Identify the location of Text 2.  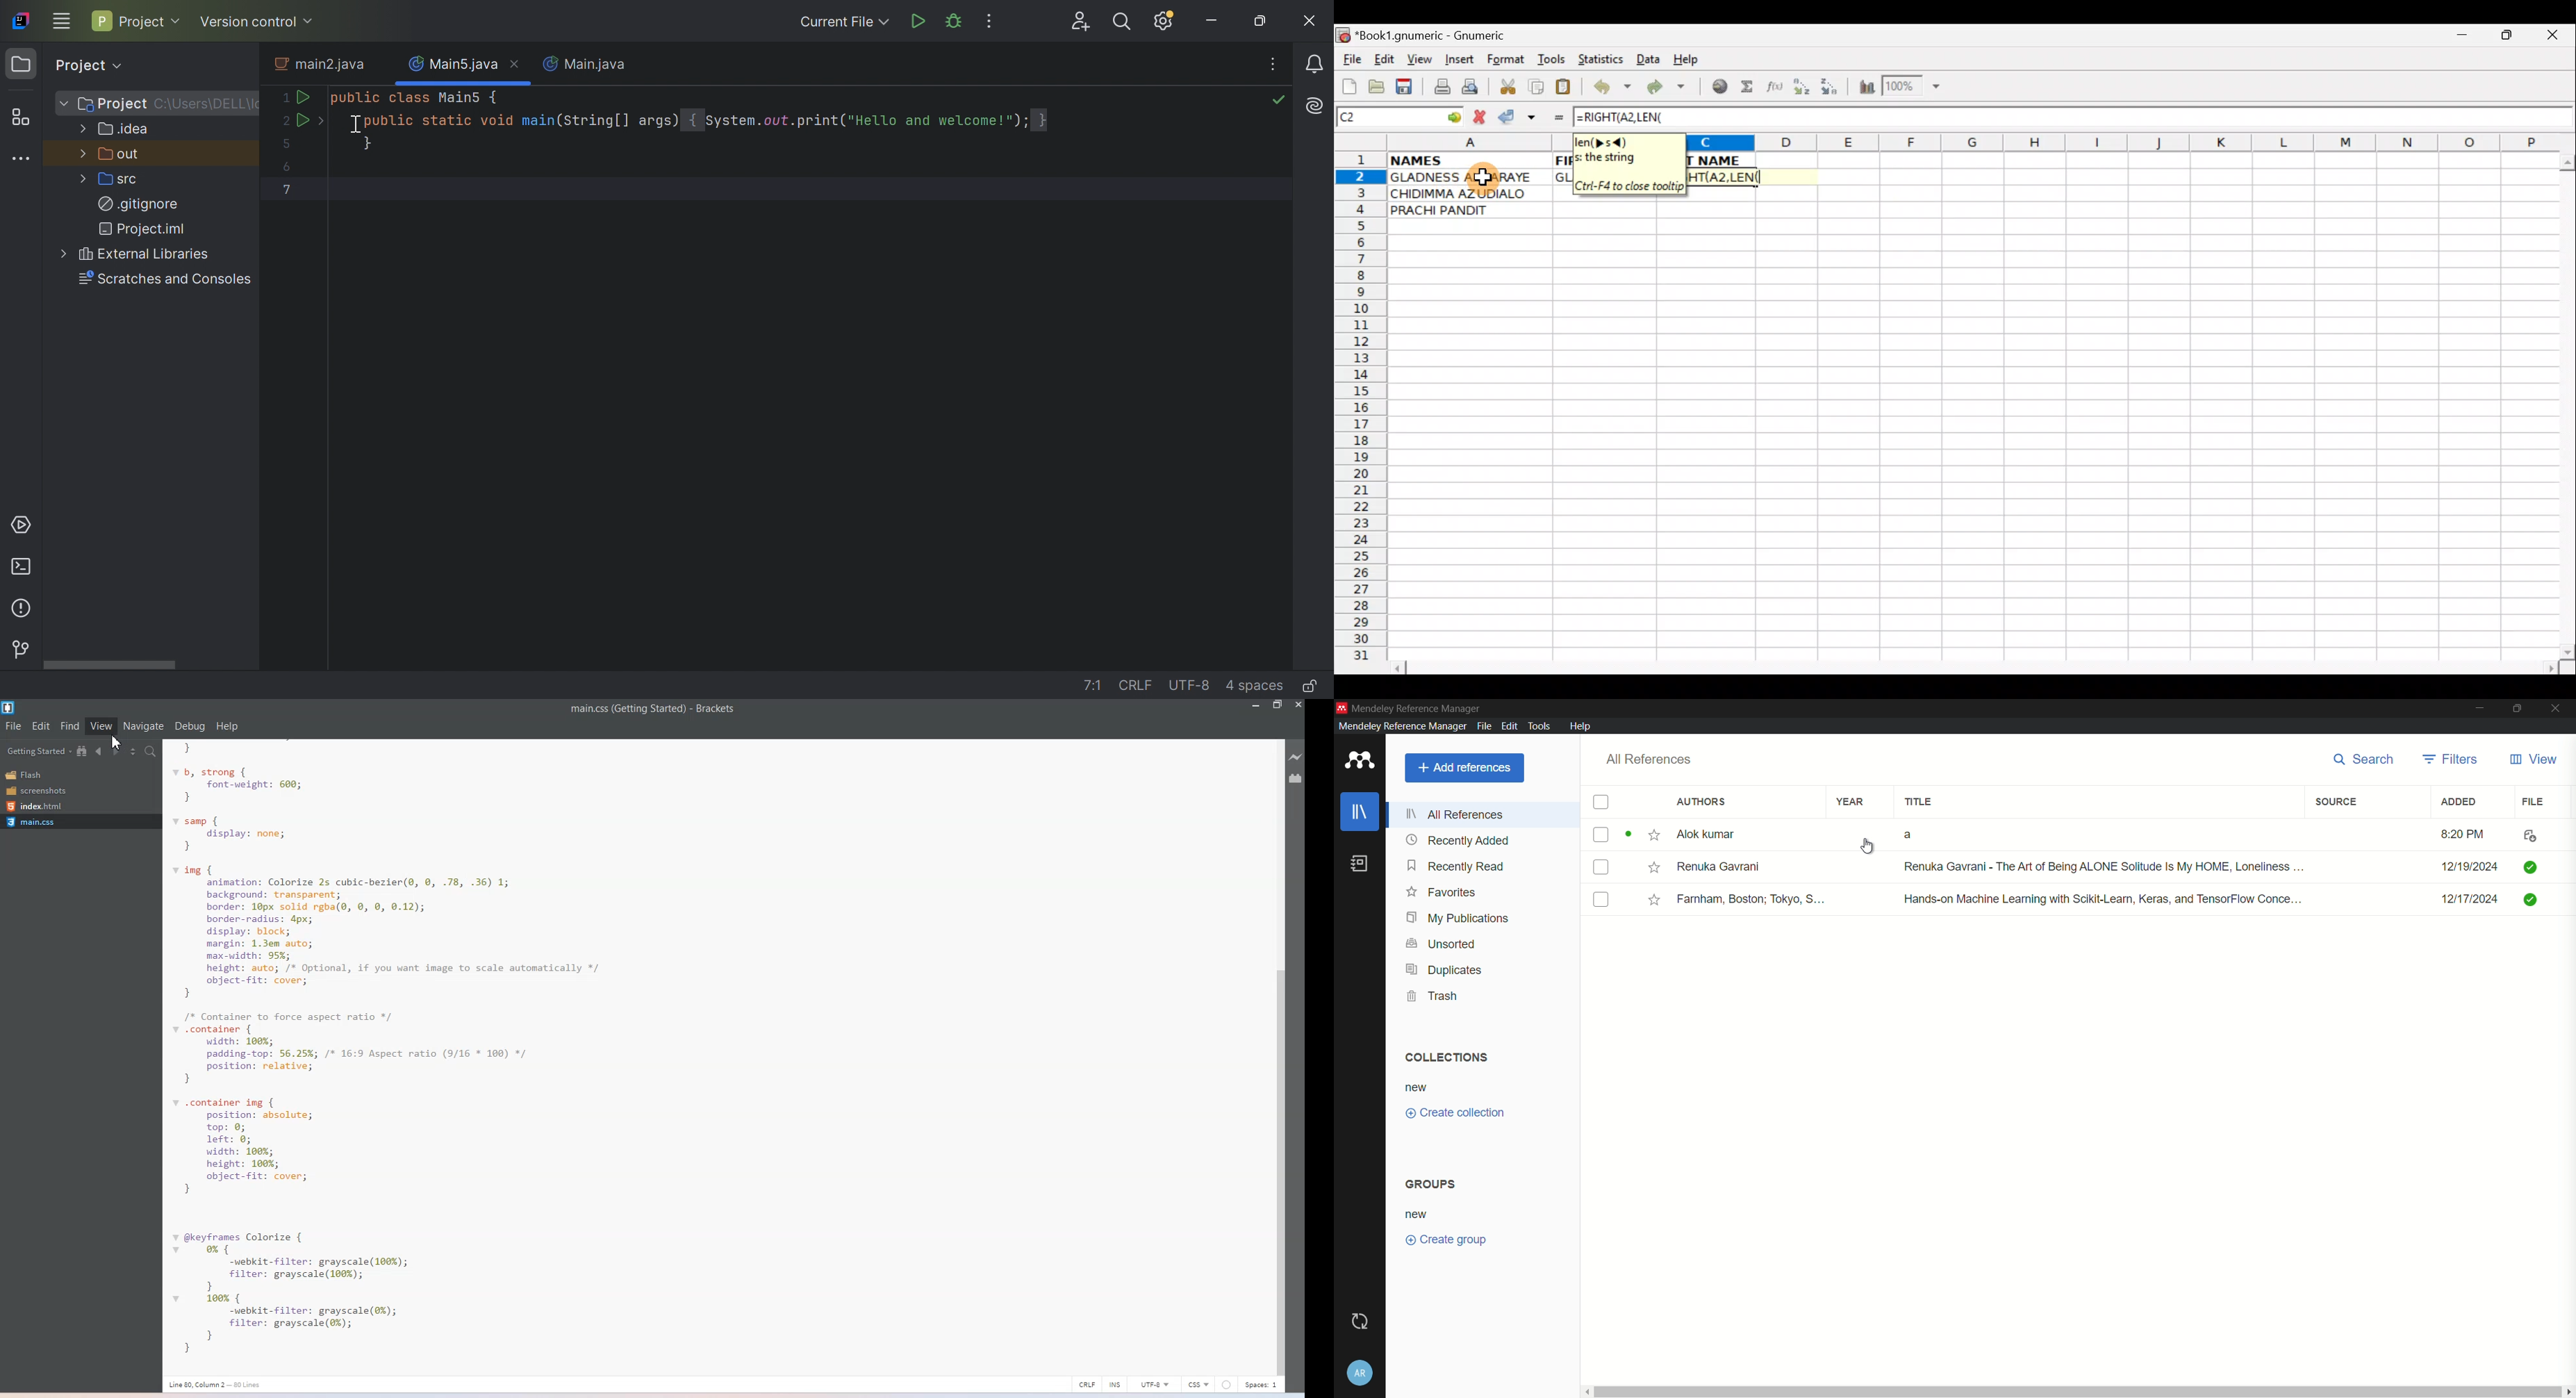
(426, 1053).